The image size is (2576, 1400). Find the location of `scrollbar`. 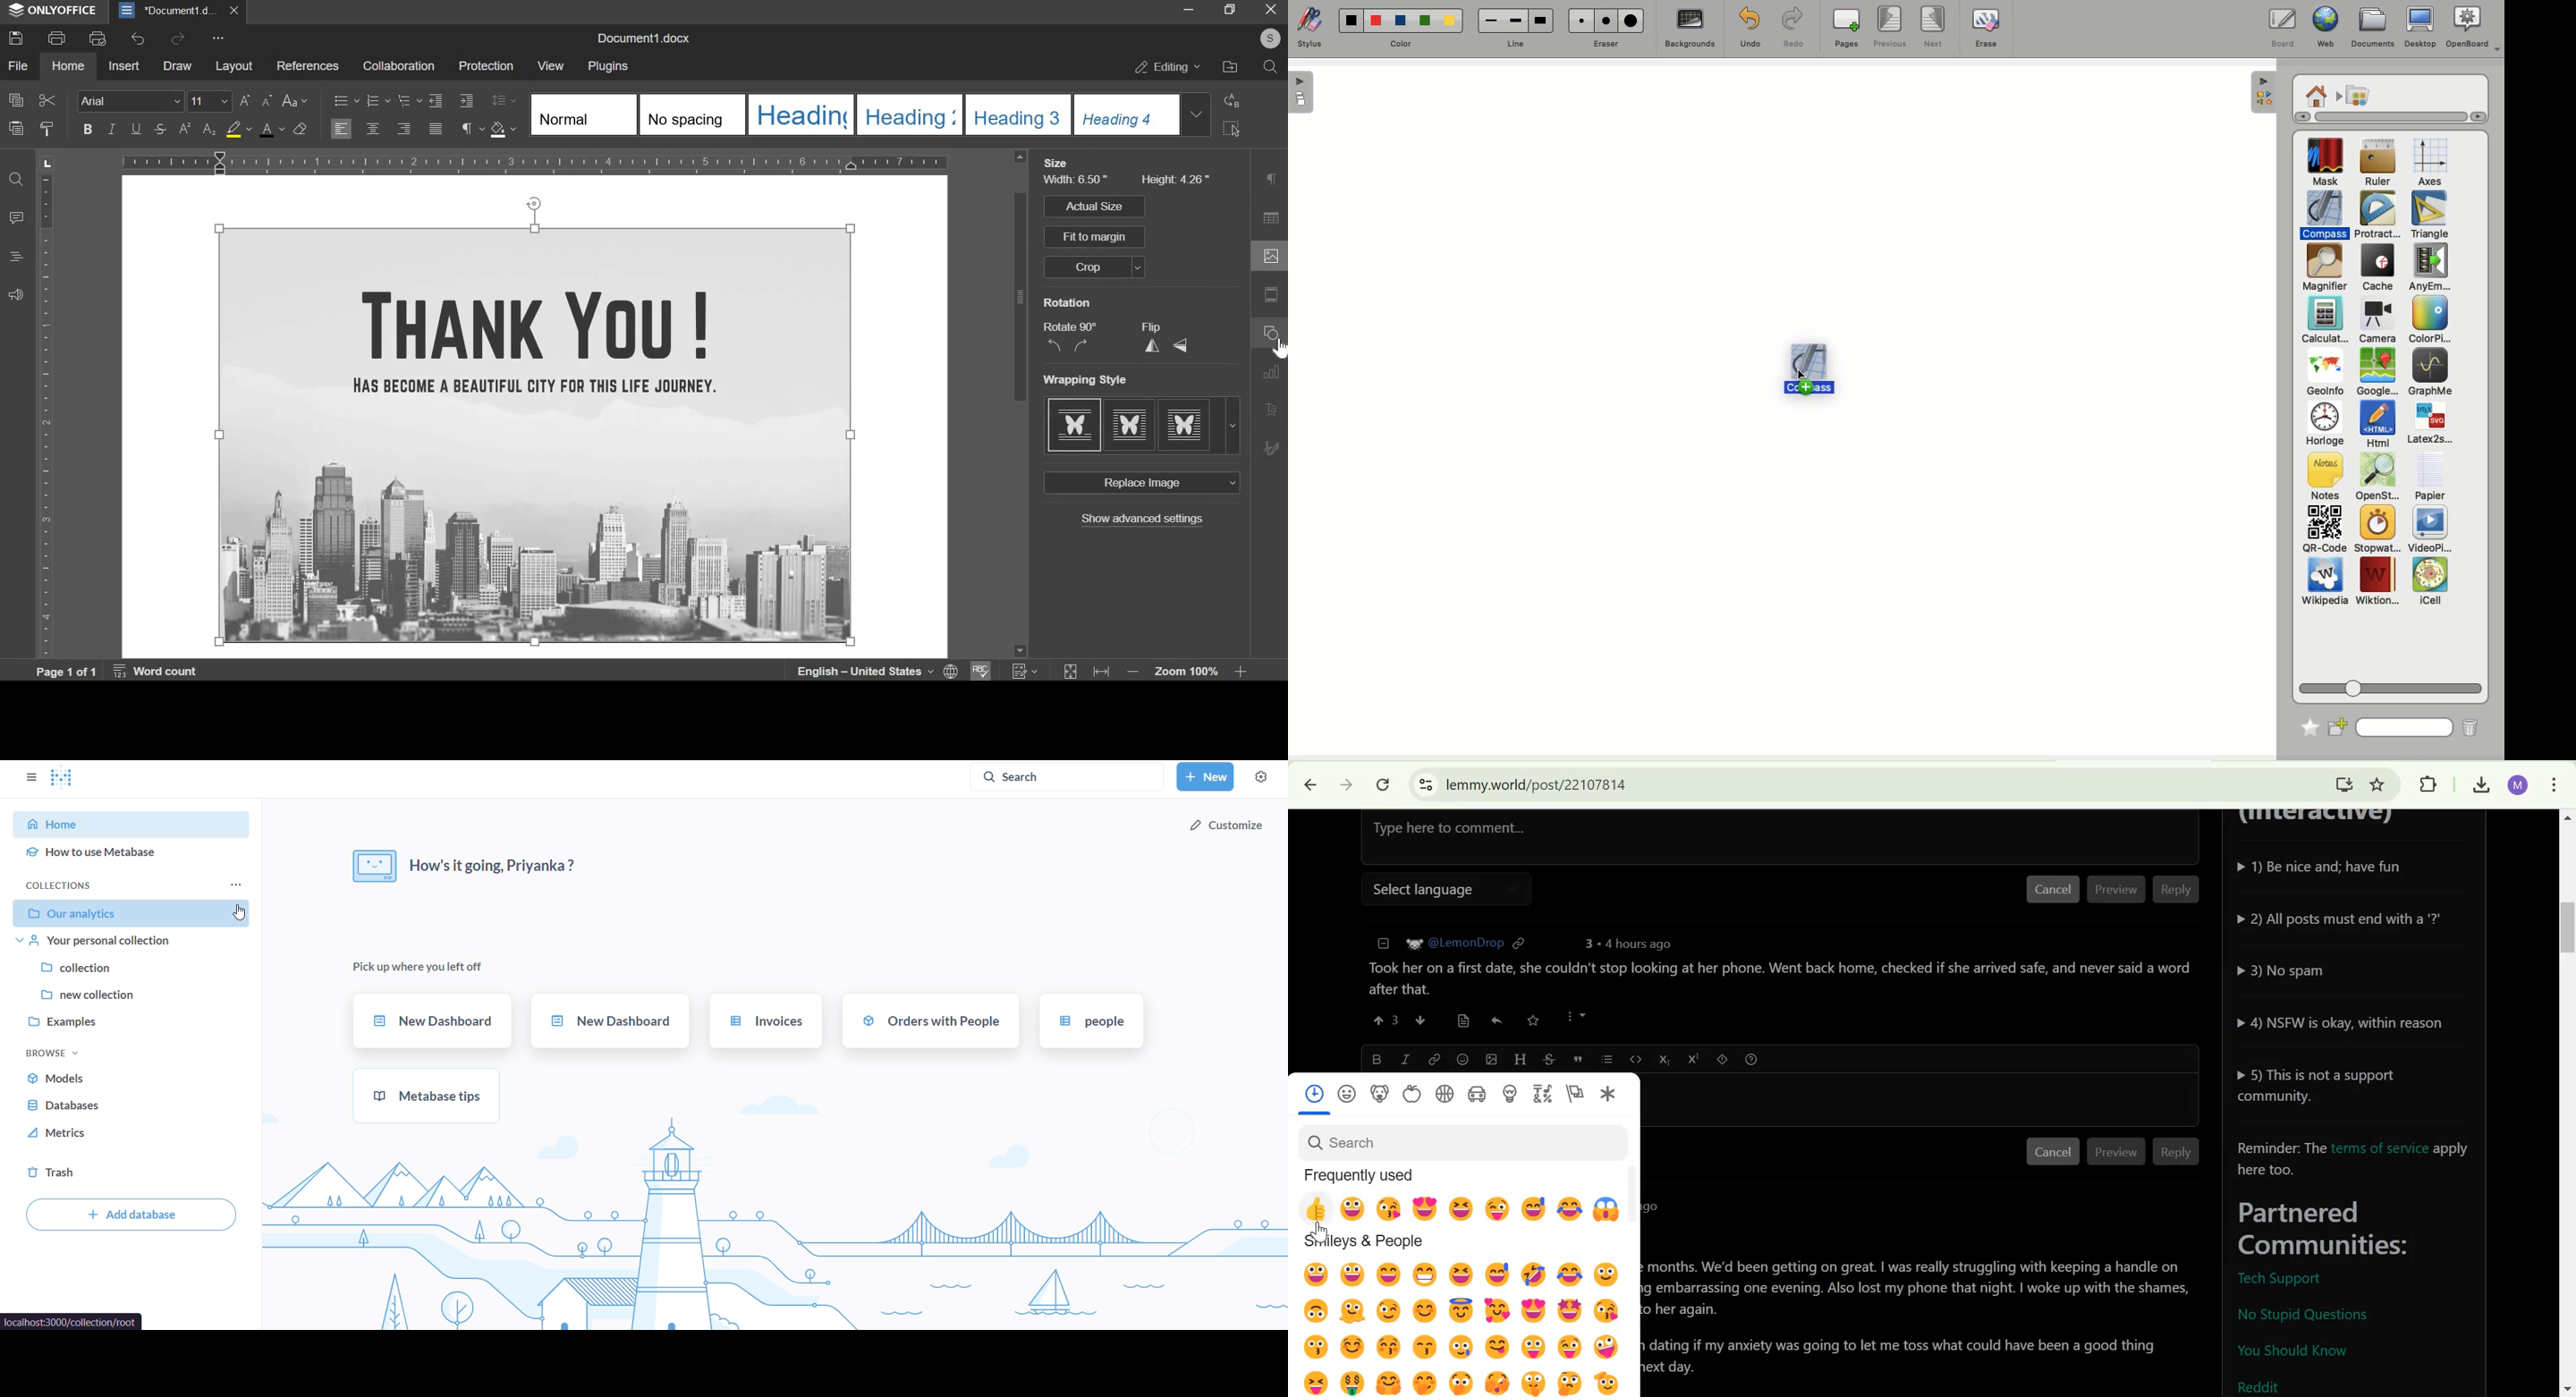

scrollbar is located at coordinates (2565, 1104).